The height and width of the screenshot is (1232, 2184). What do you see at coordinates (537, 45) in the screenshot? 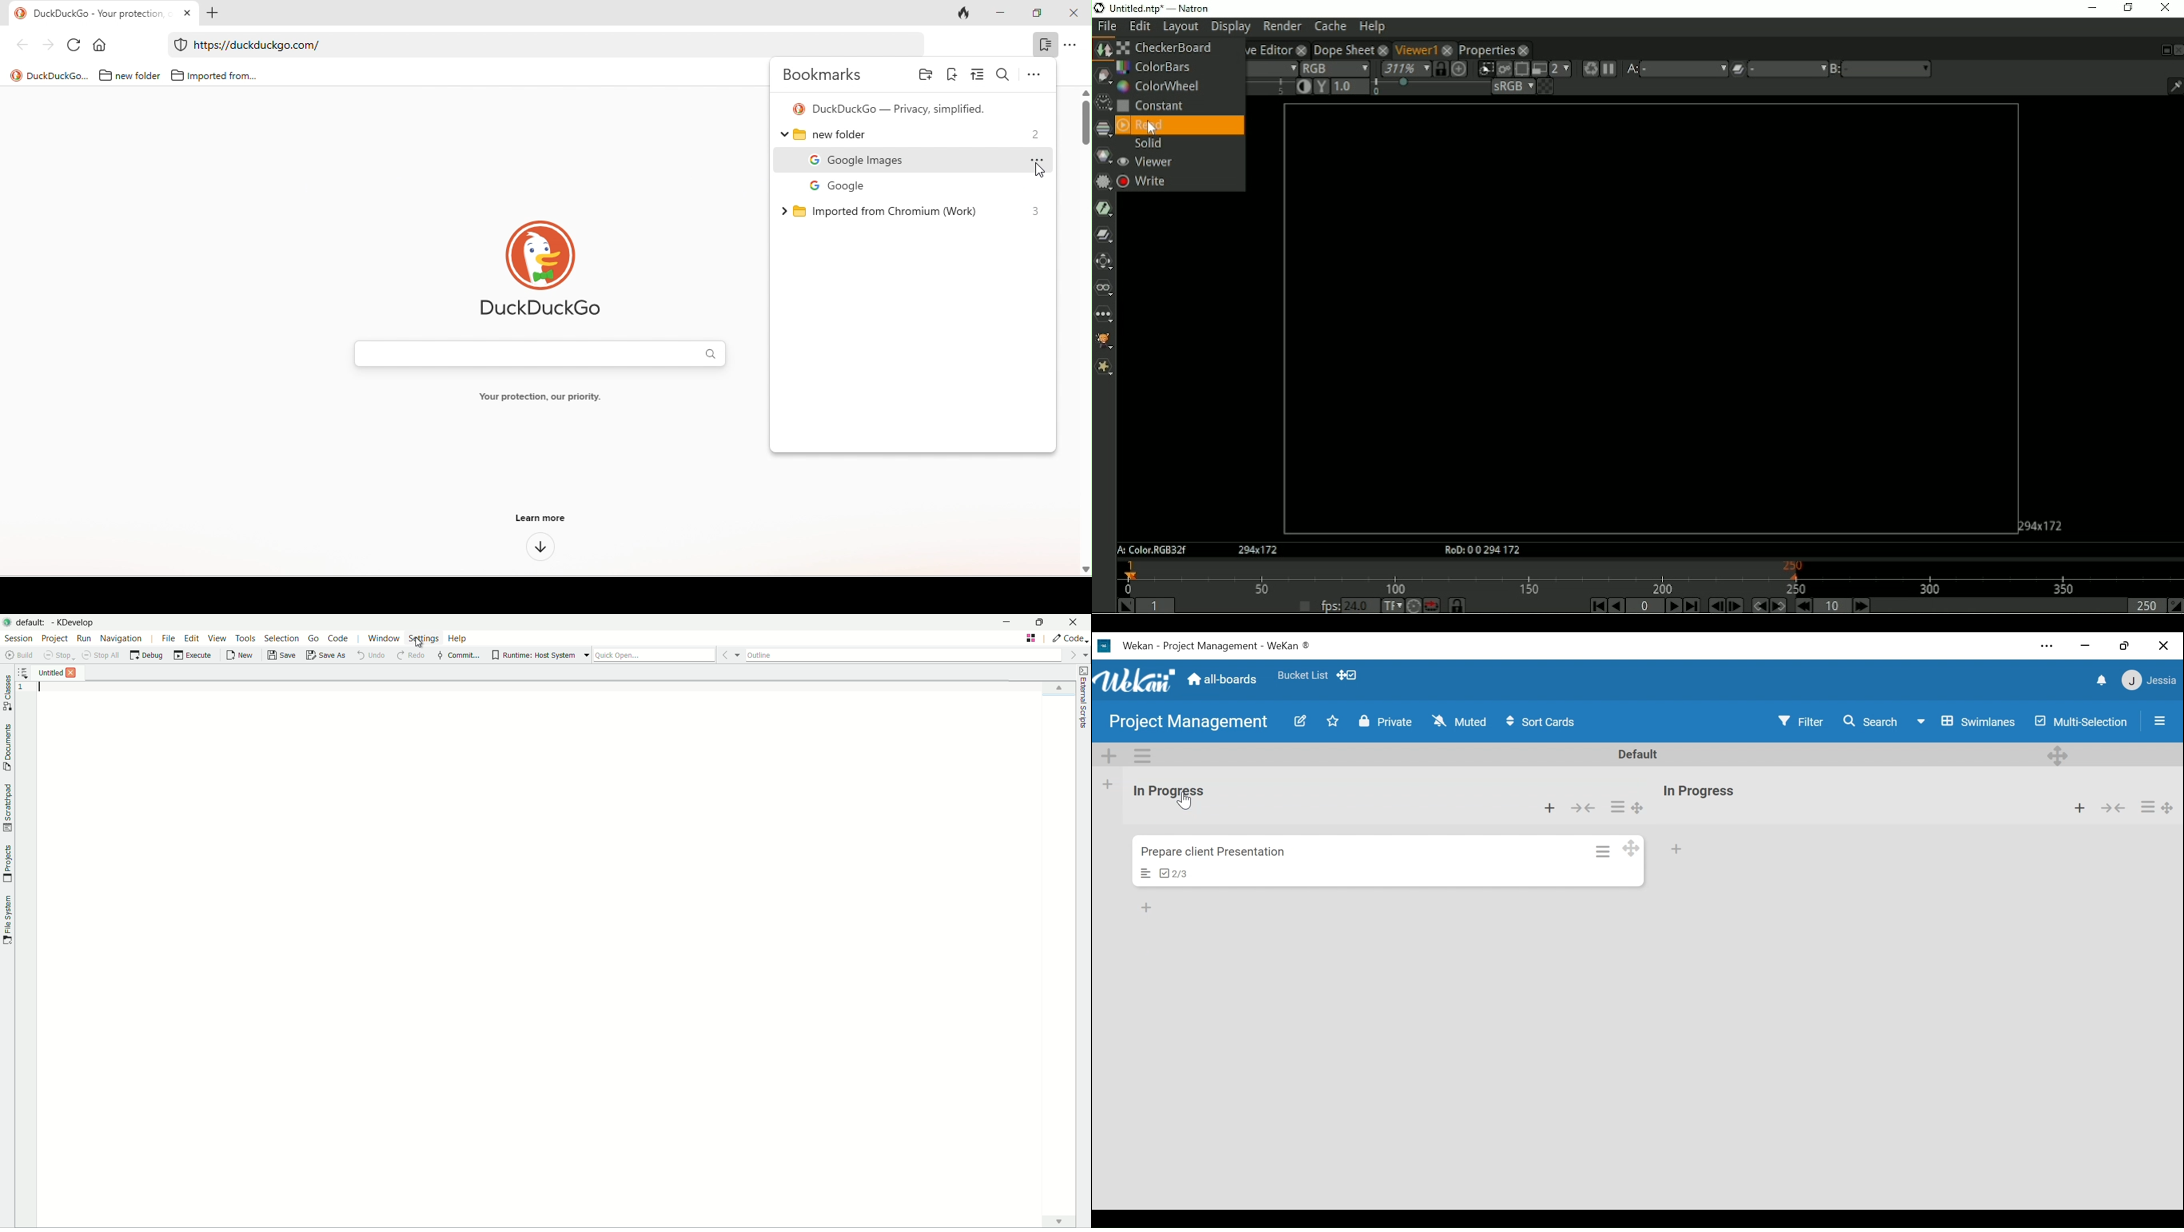
I see `web link` at bounding box center [537, 45].